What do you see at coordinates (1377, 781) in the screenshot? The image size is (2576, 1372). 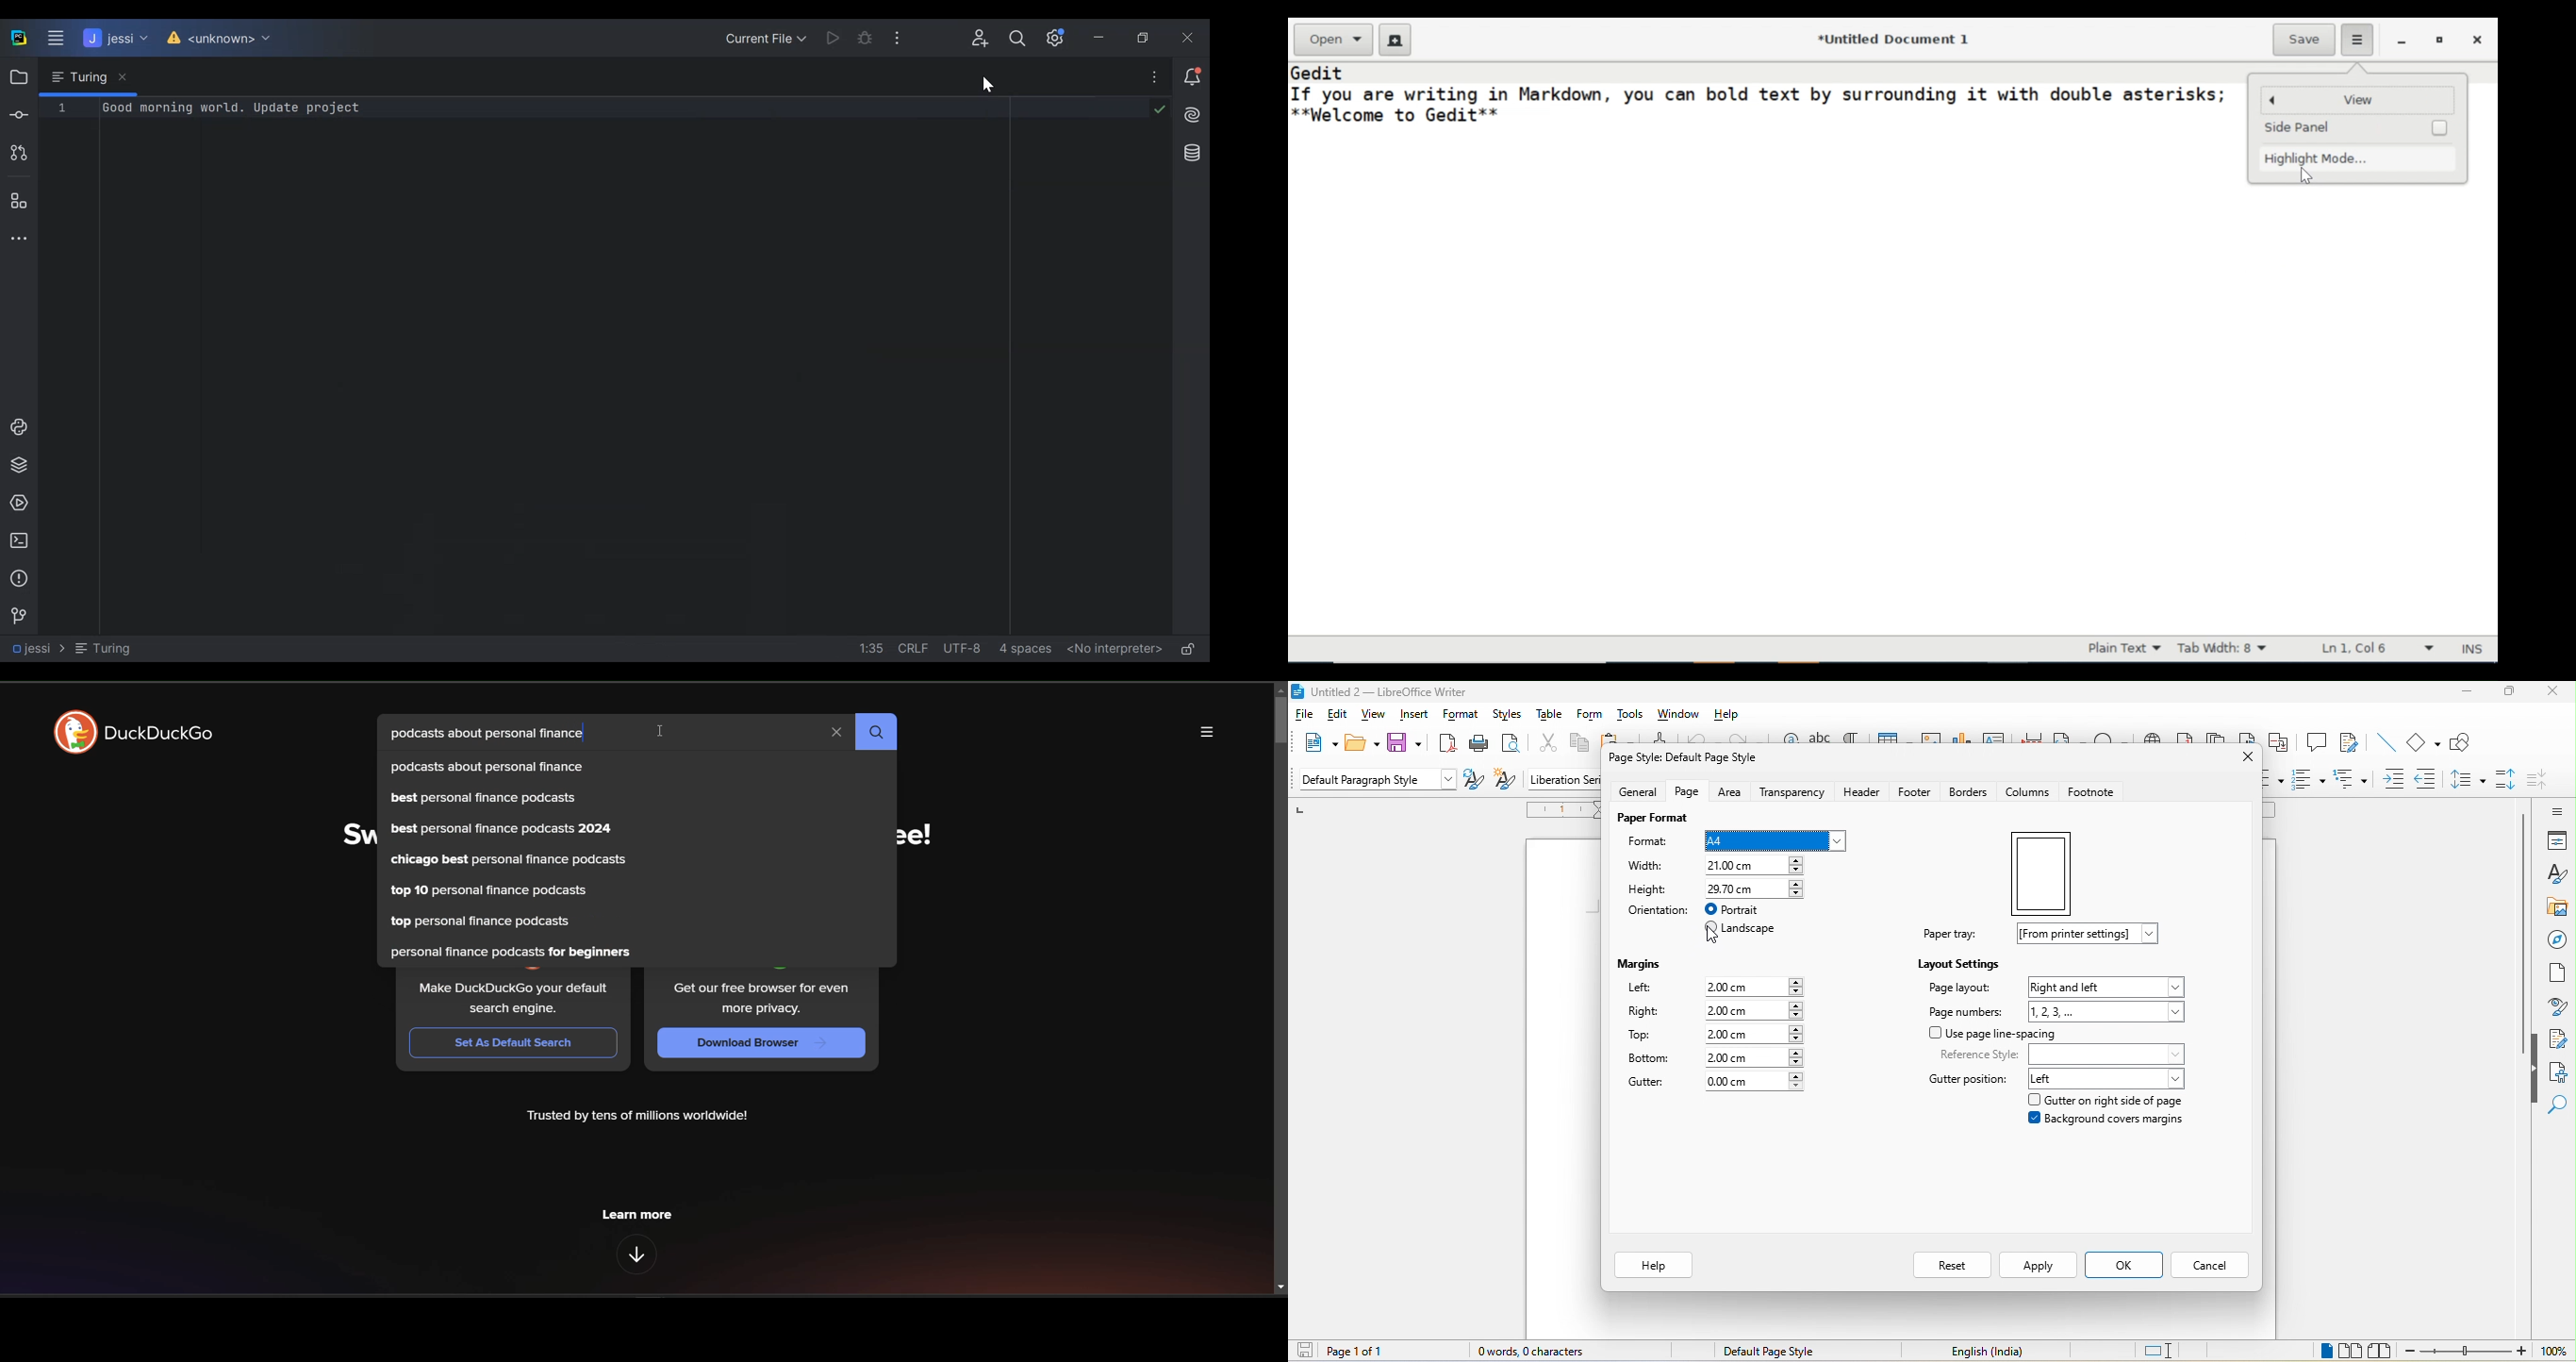 I see `Default paragraph style` at bounding box center [1377, 781].